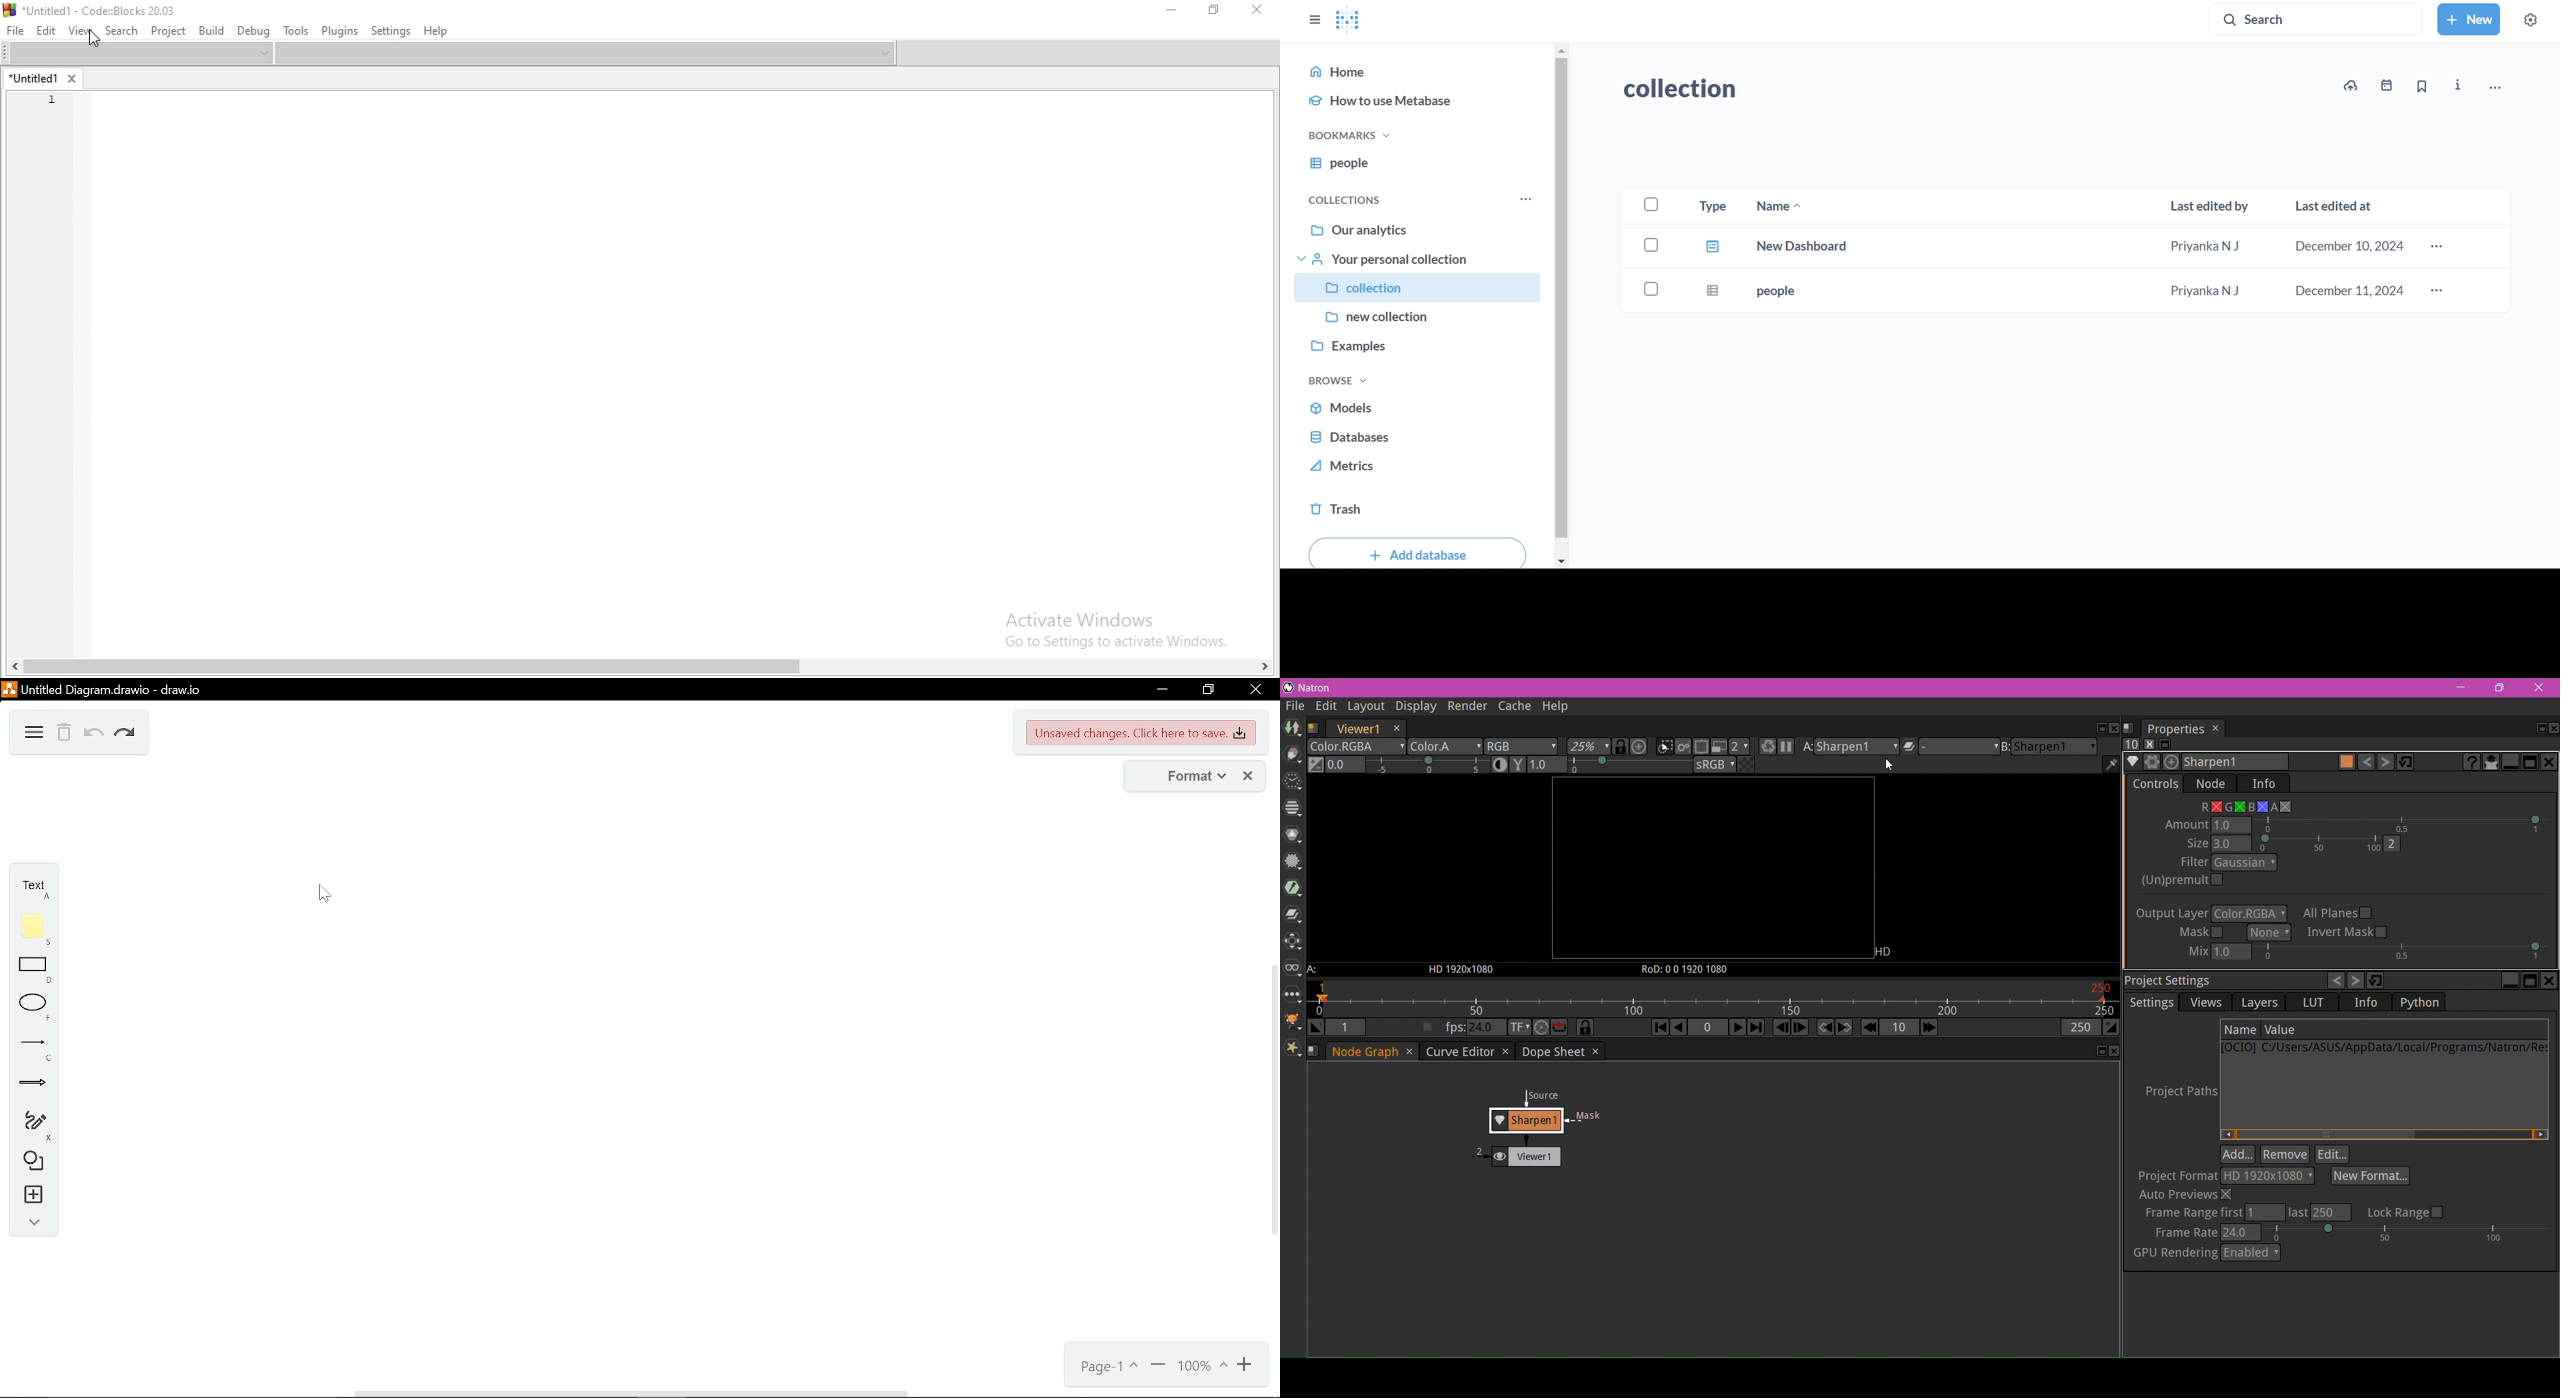  I want to click on new dashboard, so click(1807, 247).